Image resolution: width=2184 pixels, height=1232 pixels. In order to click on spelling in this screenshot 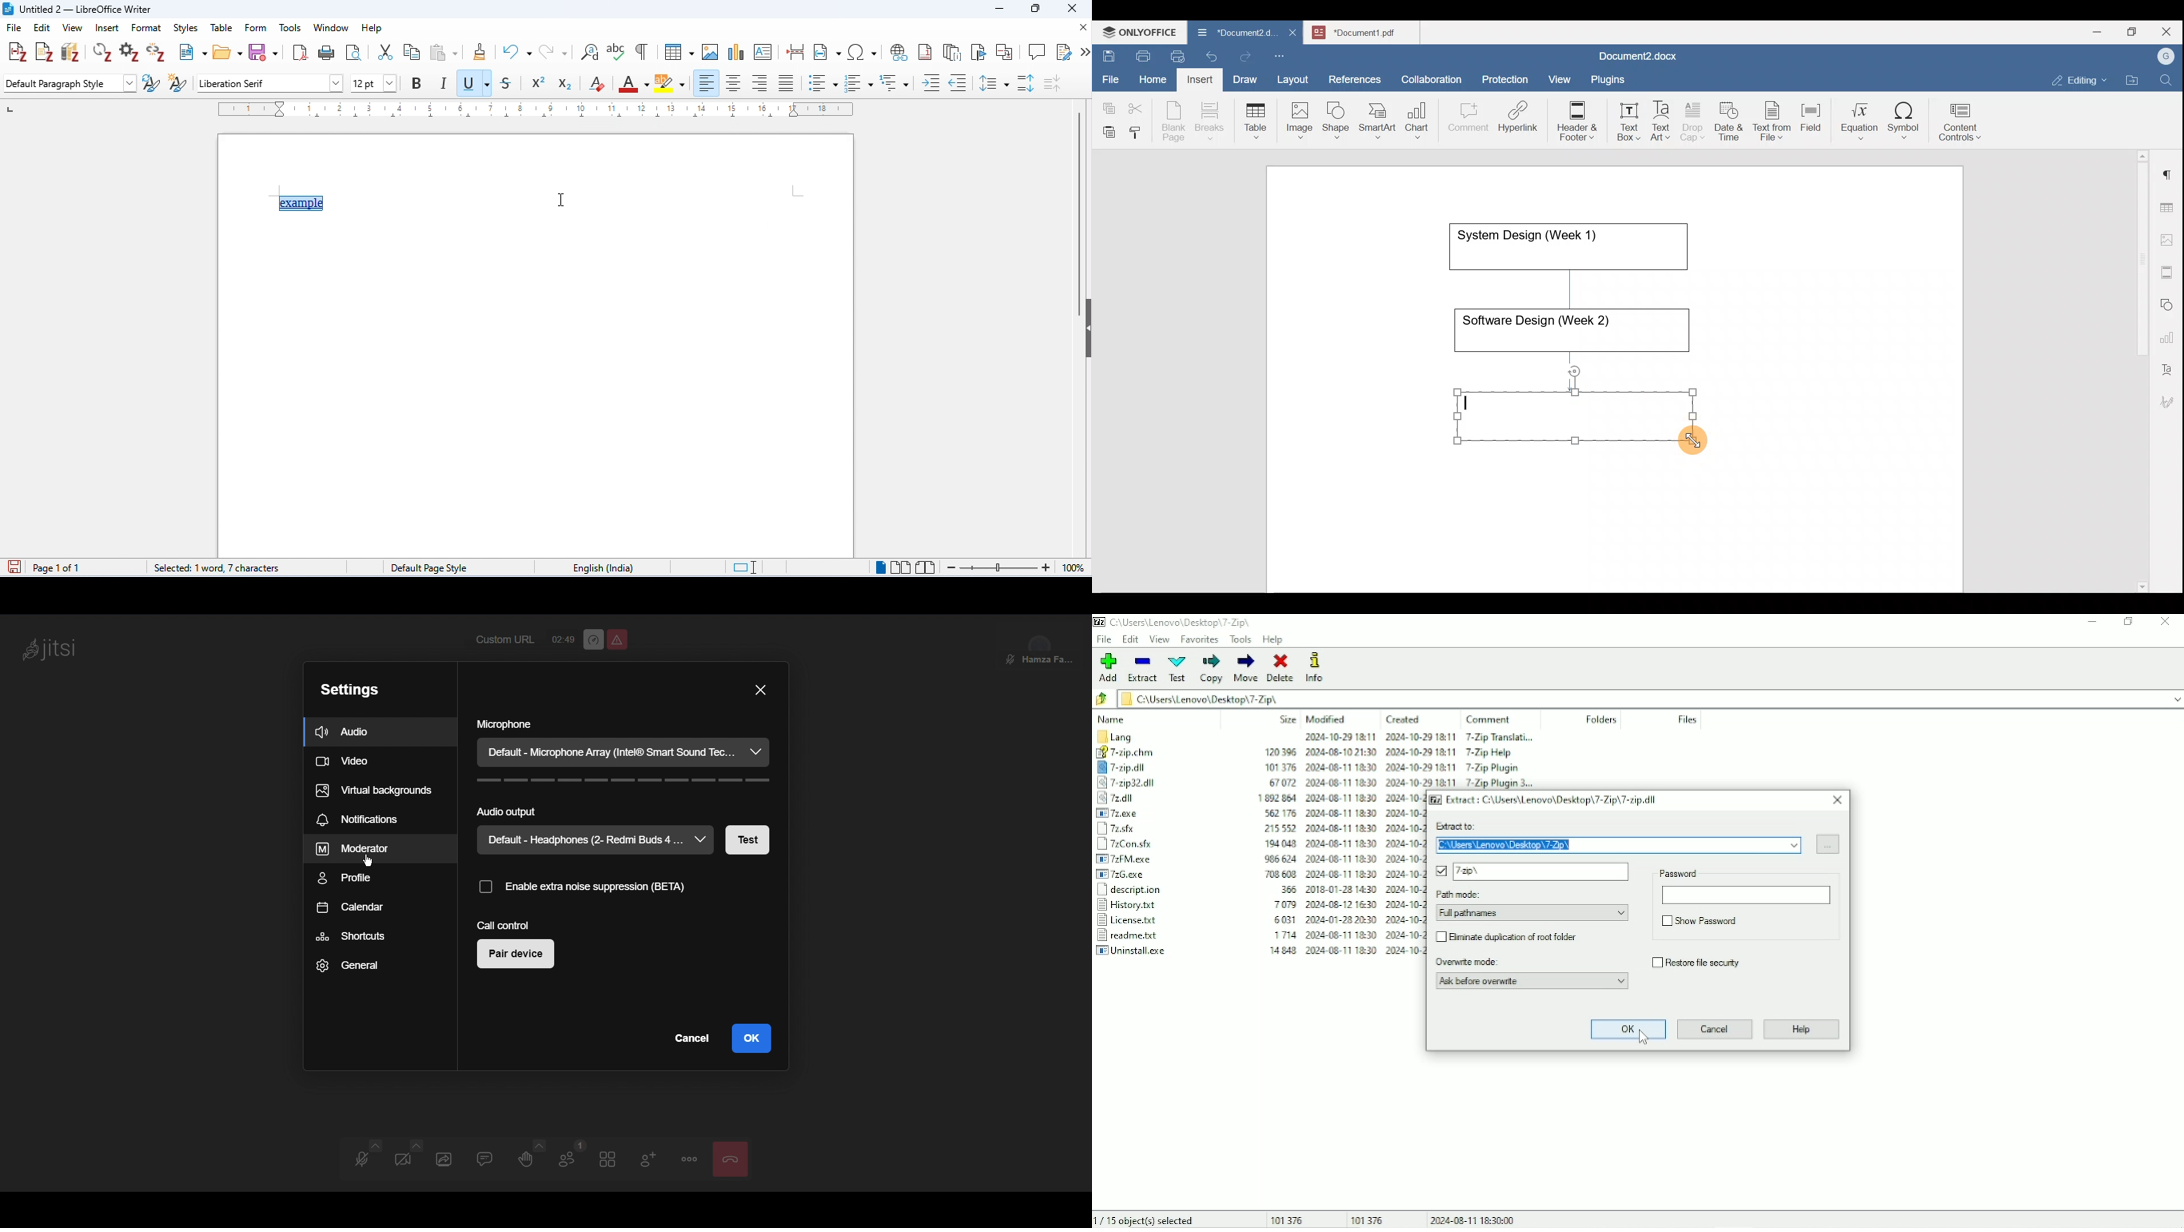, I will do `click(617, 52)`.